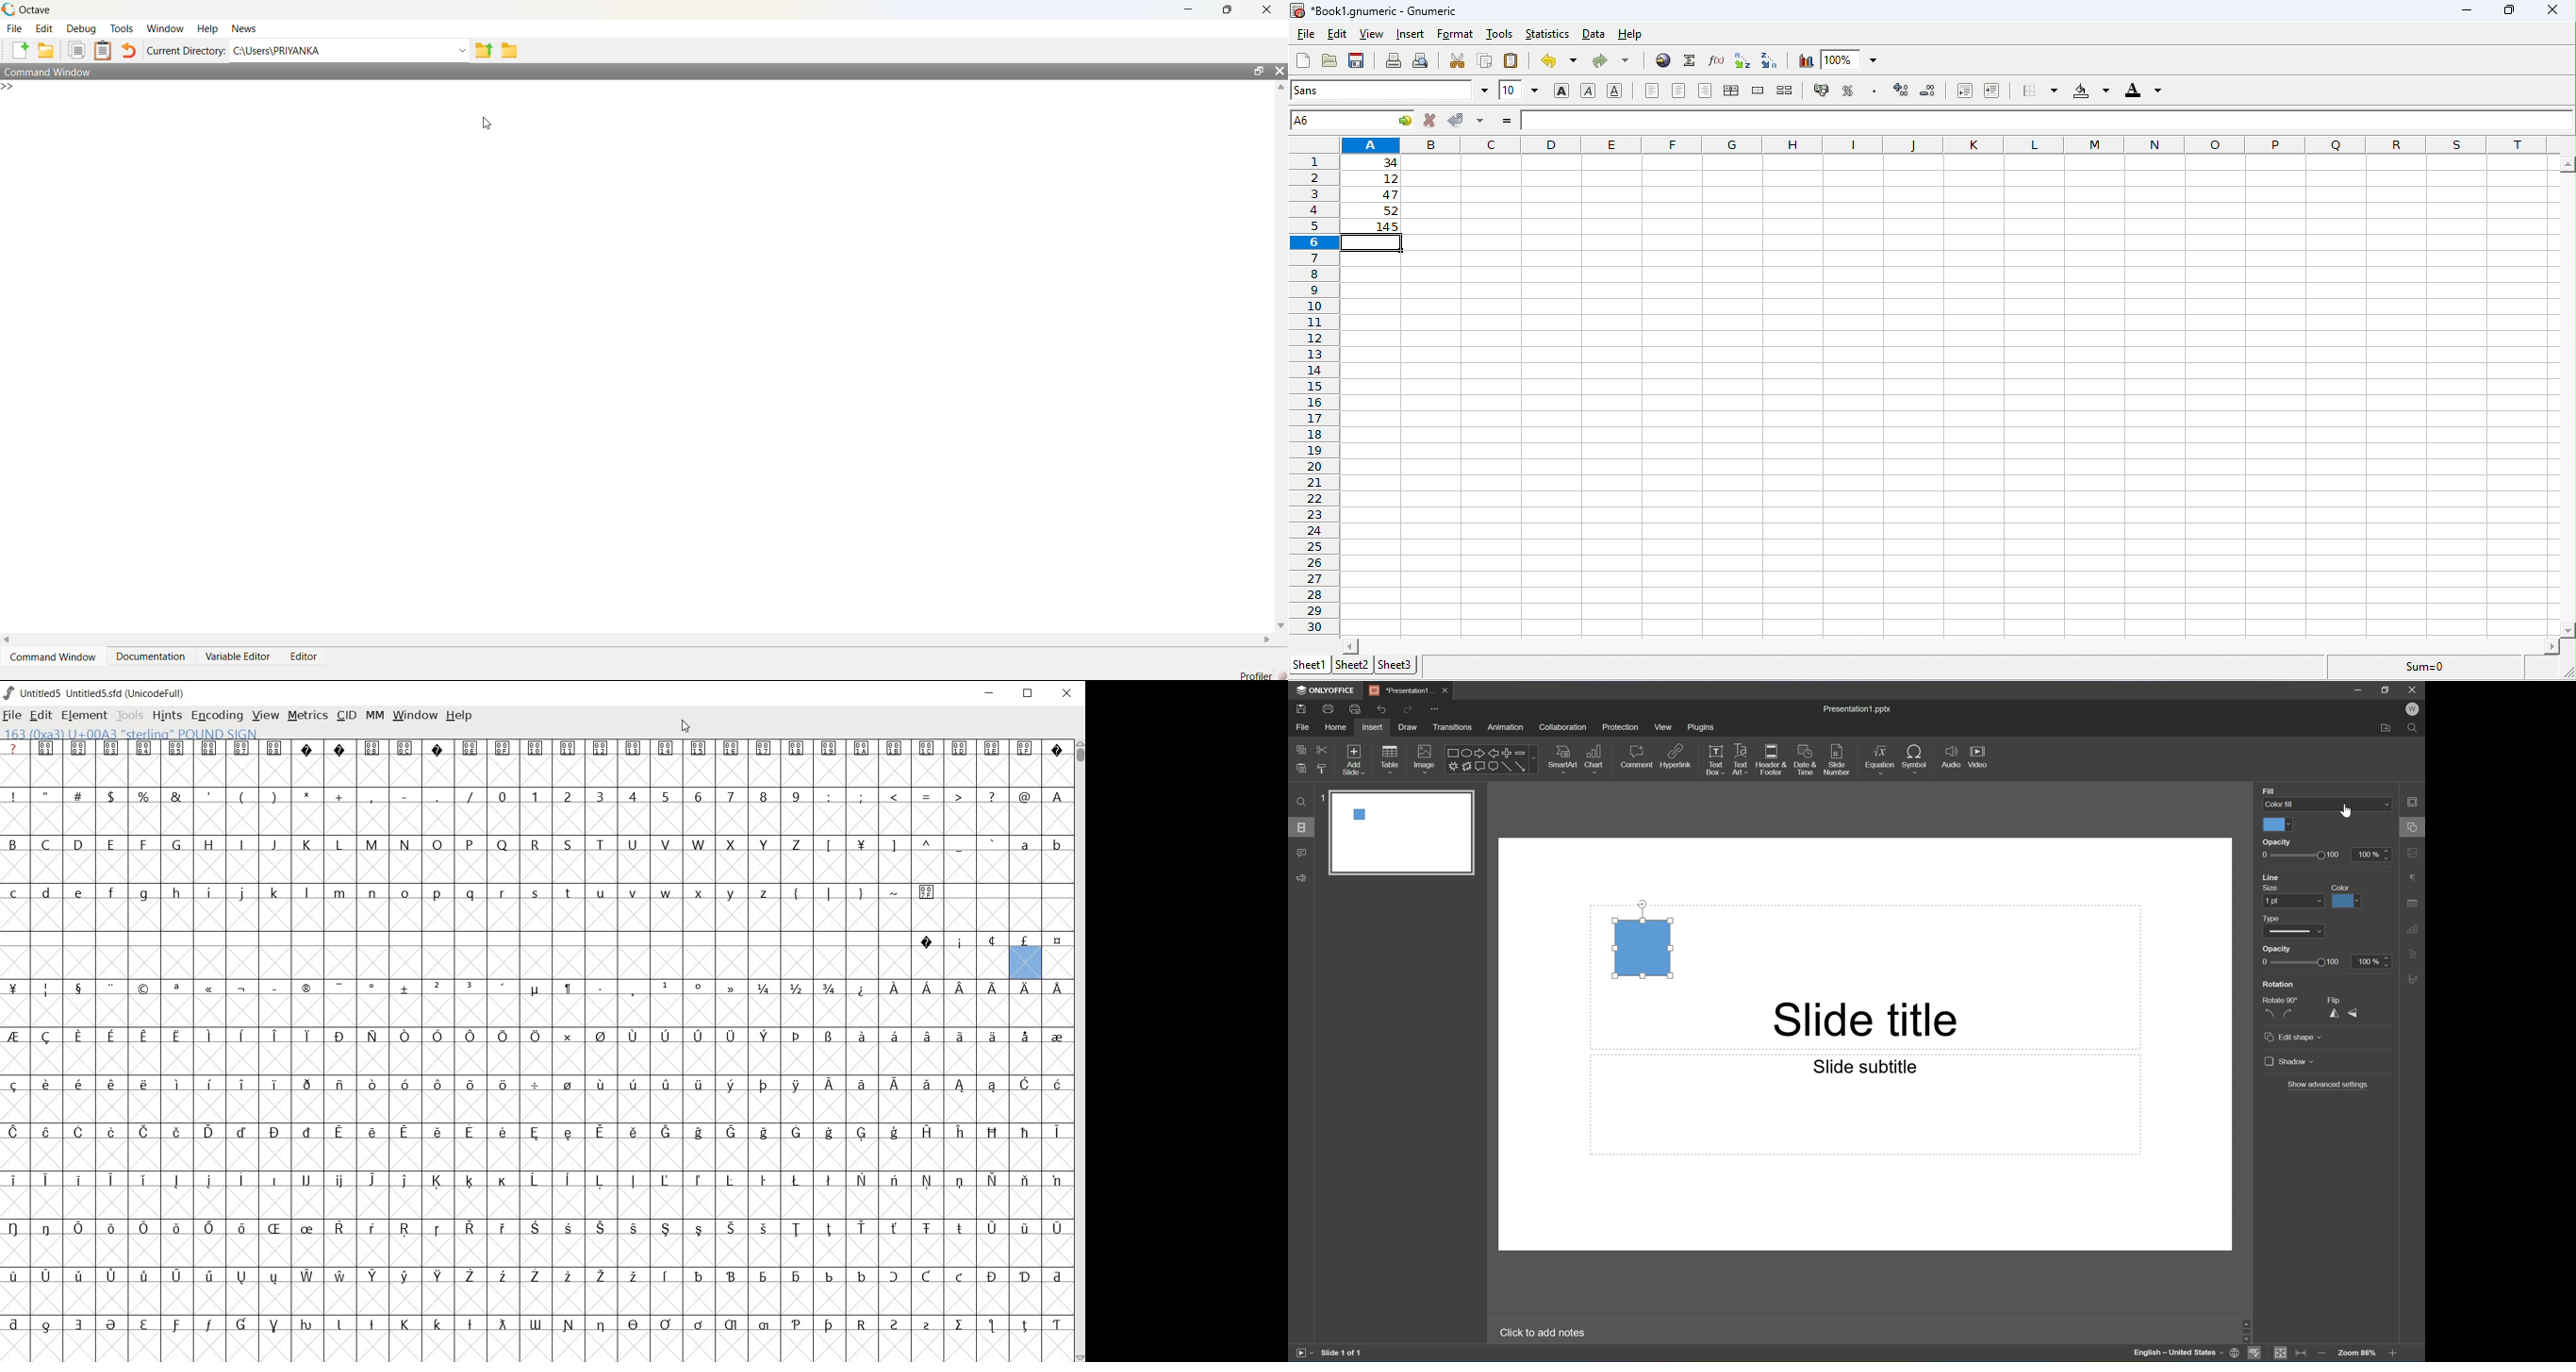 The height and width of the screenshot is (1372, 2576). I want to click on }, so click(860, 892).